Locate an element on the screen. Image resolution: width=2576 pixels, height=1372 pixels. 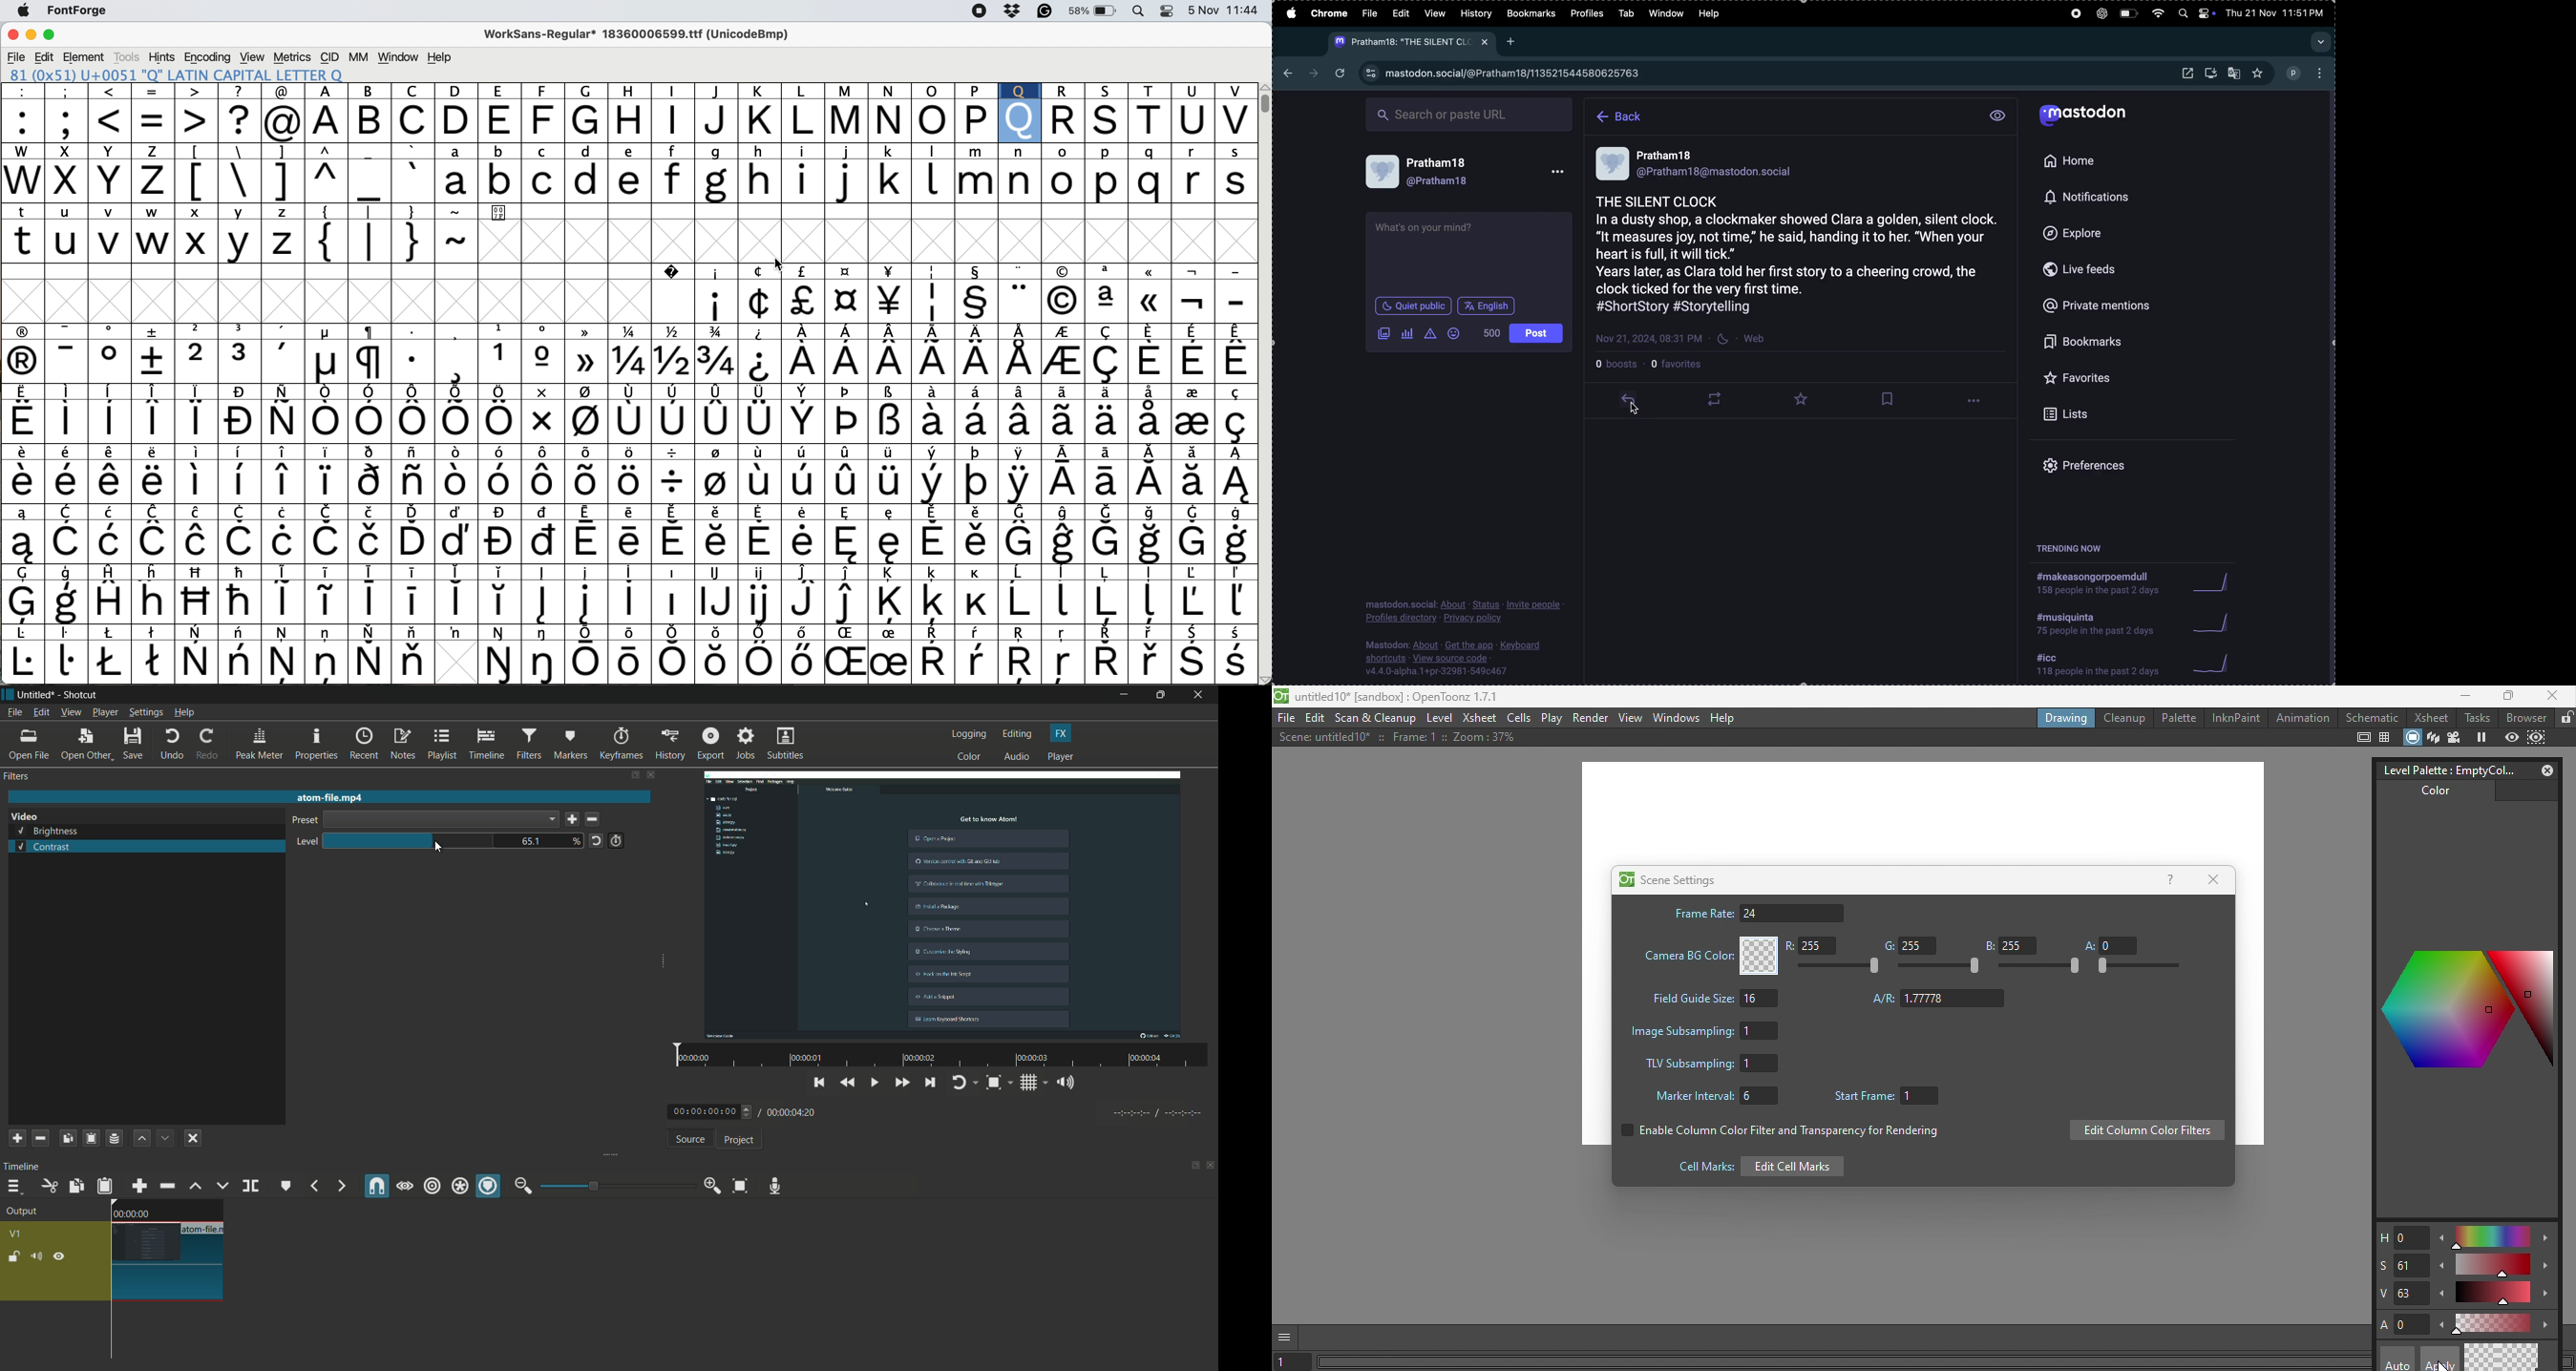
record audio is located at coordinates (772, 1186).